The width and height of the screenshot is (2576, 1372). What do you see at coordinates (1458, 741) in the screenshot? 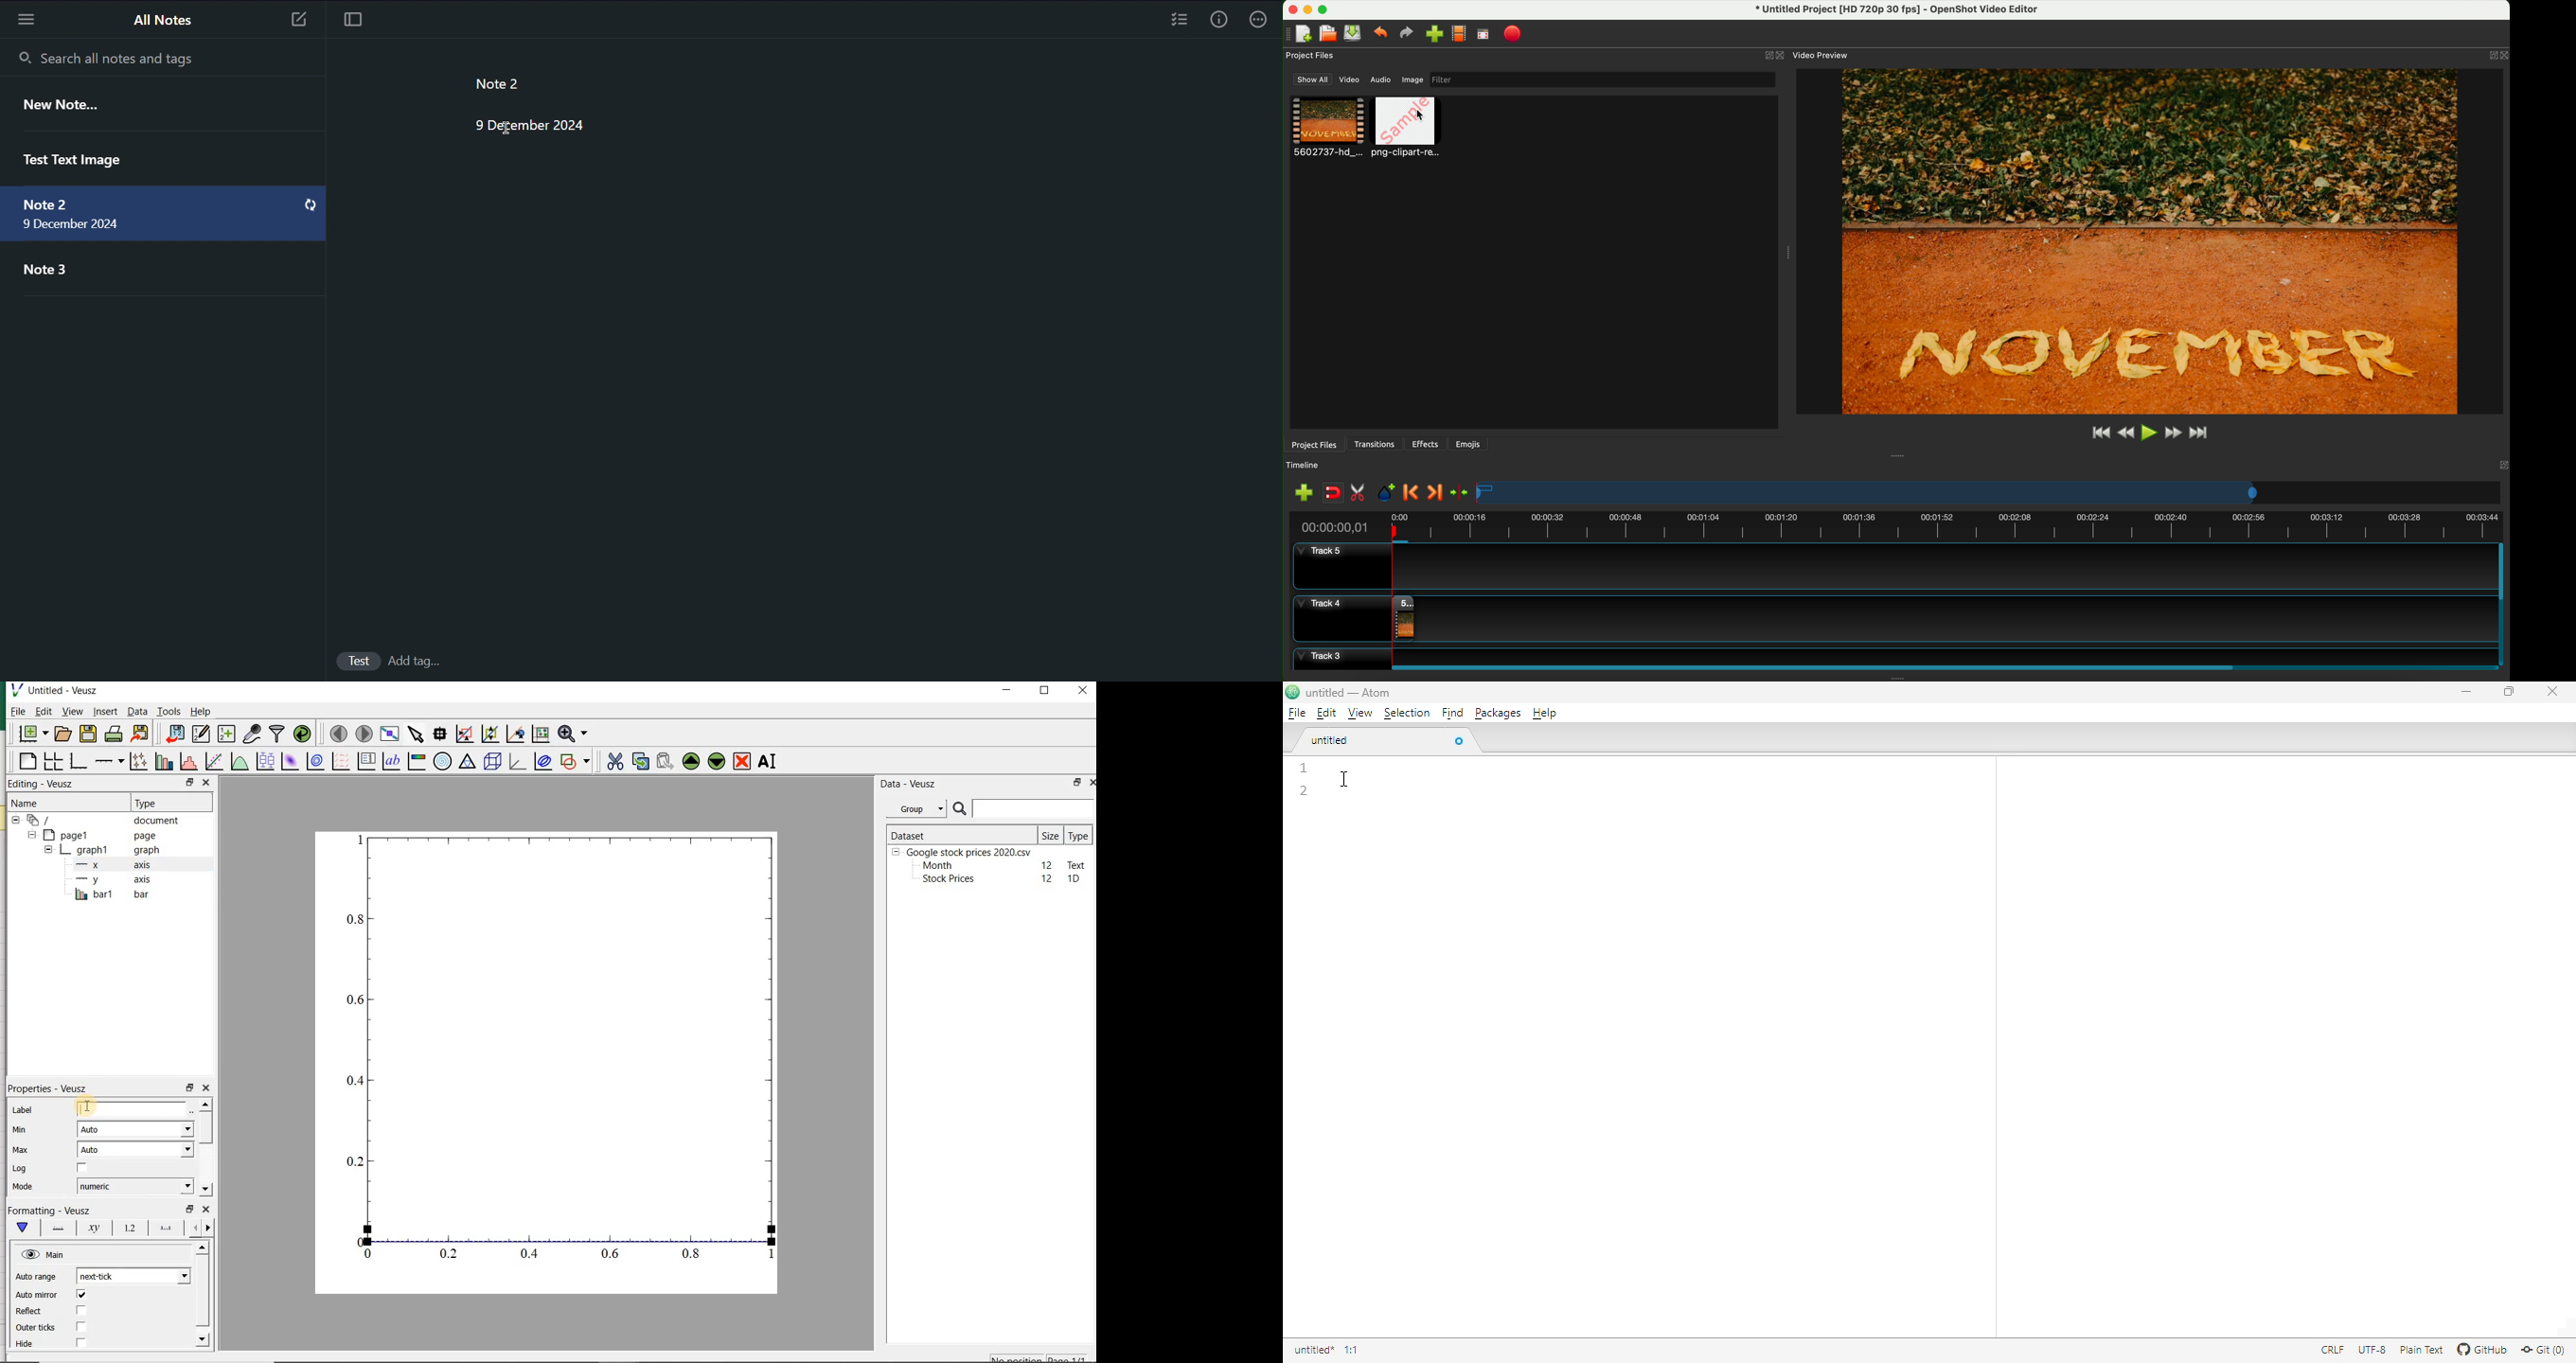
I see `close tab` at bounding box center [1458, 741].